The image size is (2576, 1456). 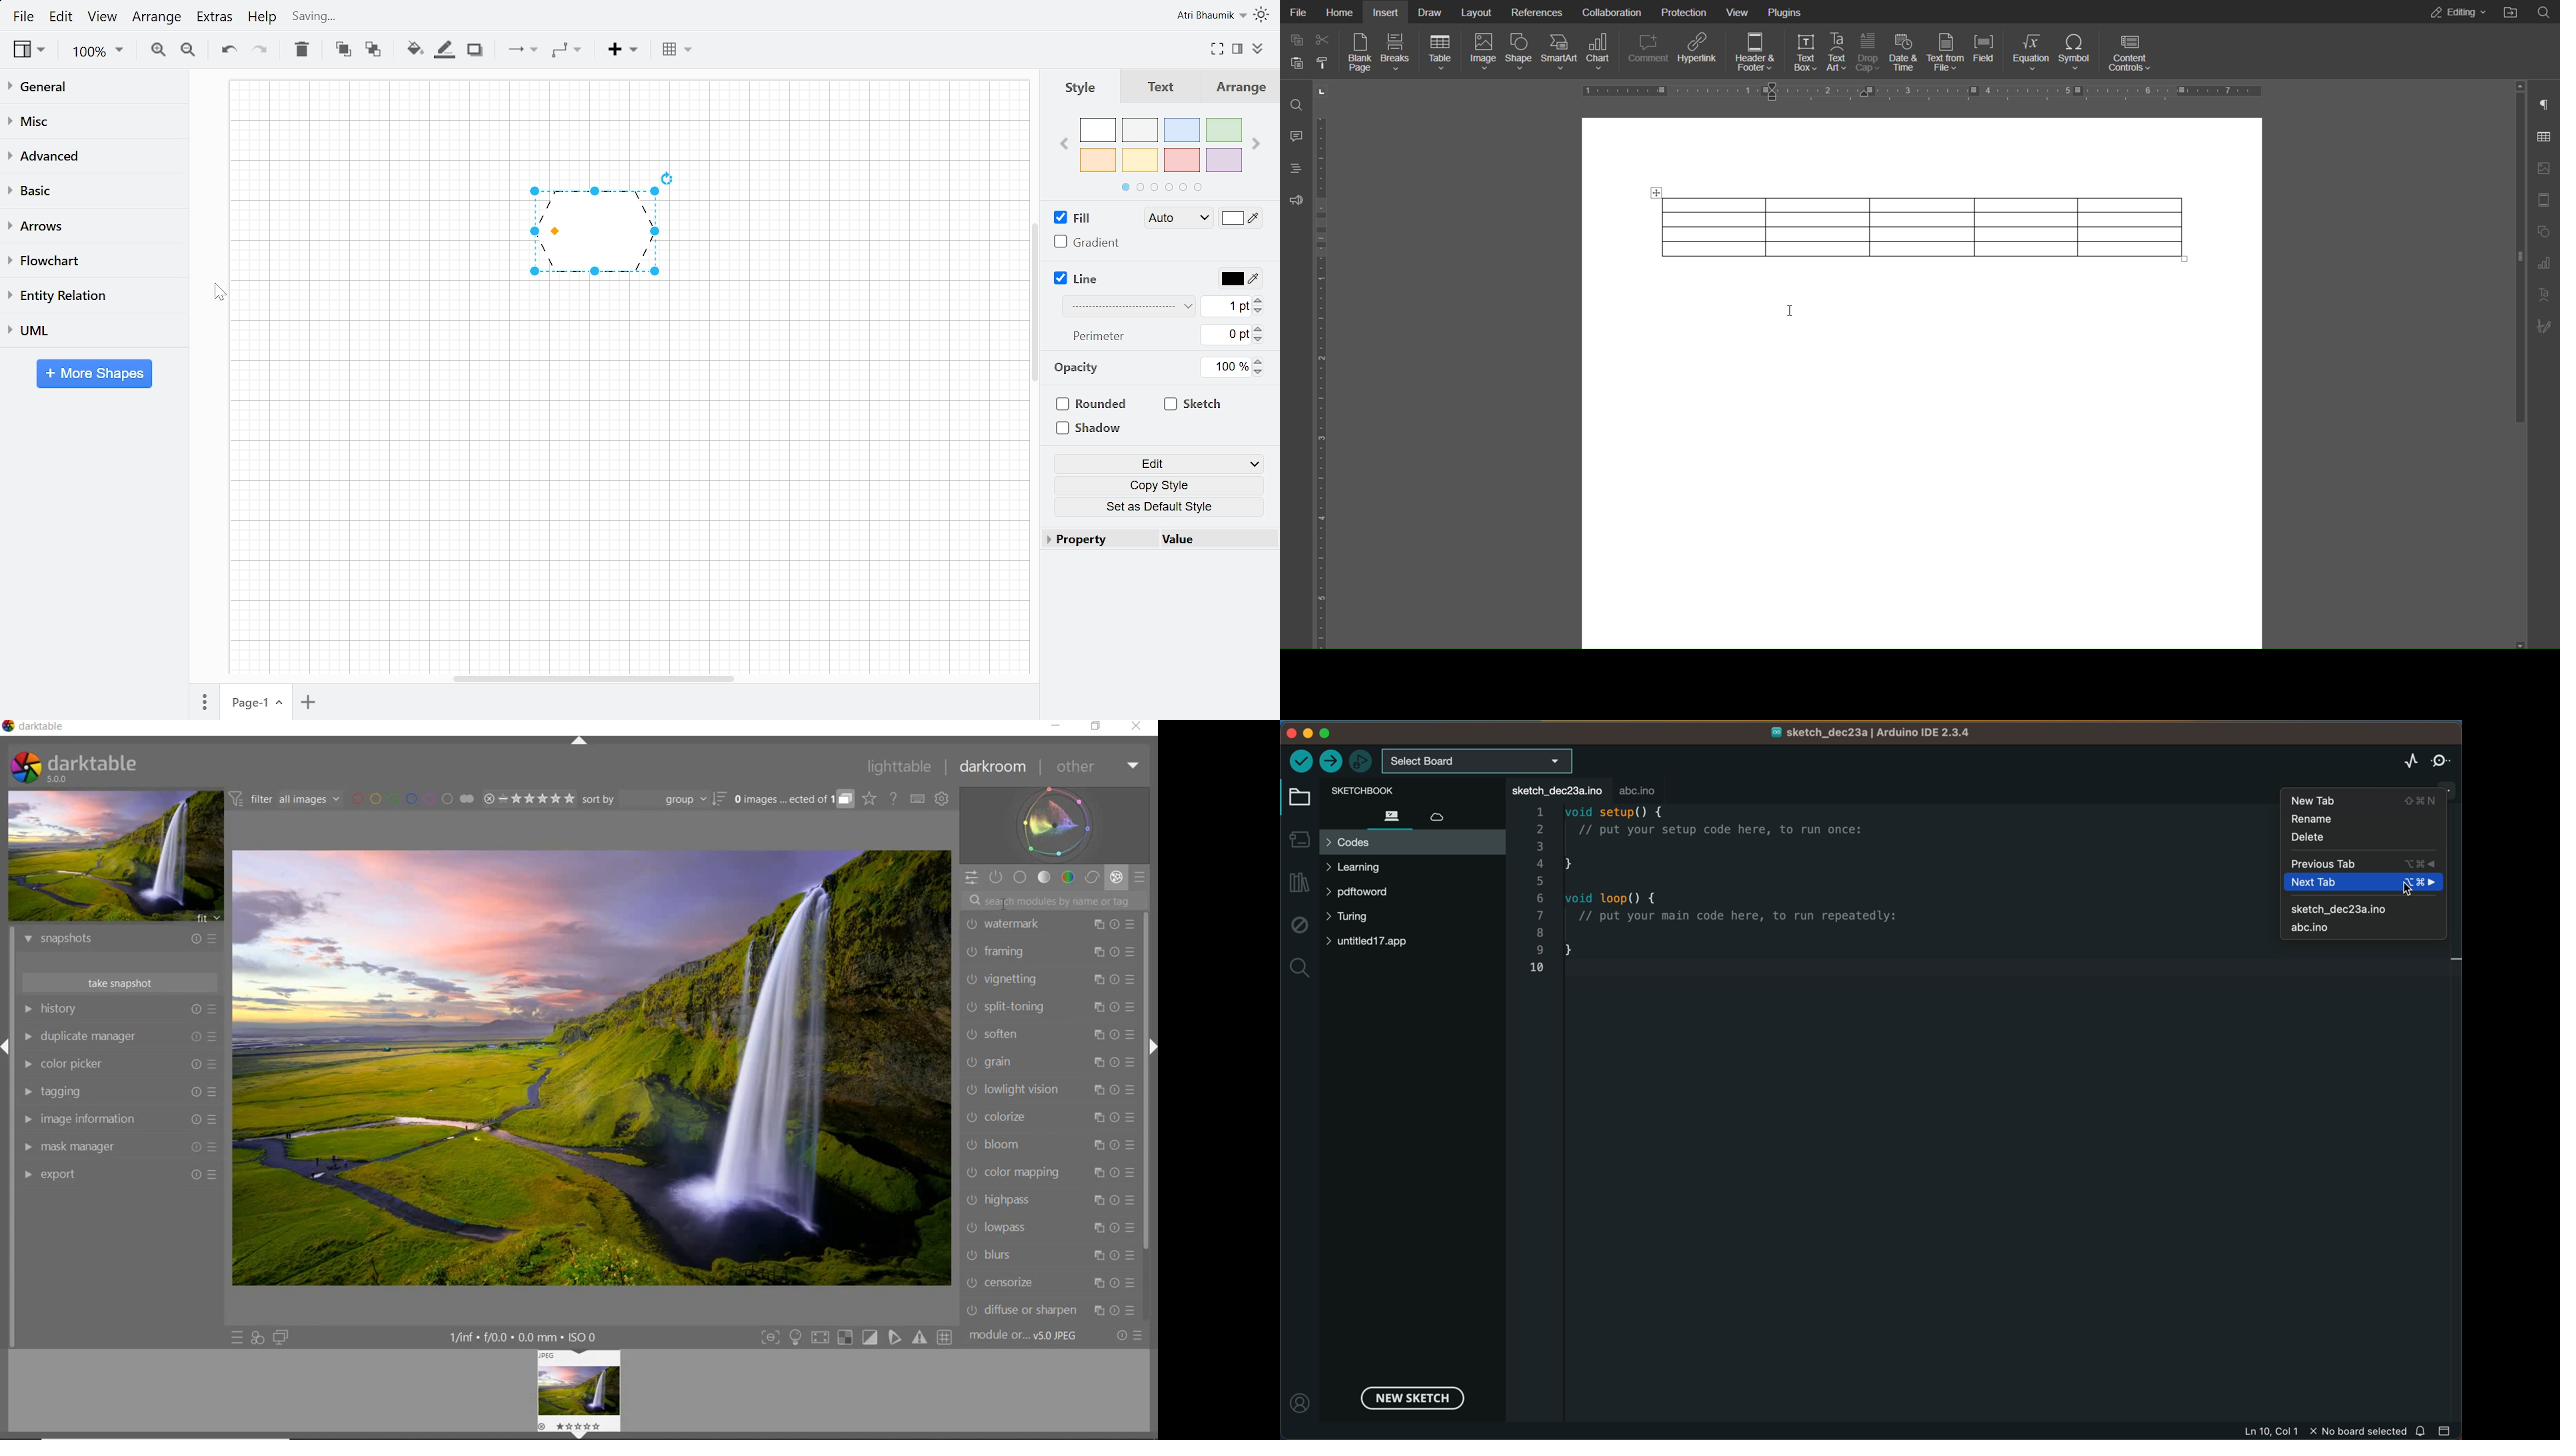 I want to click on File, so click(x=25, y=17).